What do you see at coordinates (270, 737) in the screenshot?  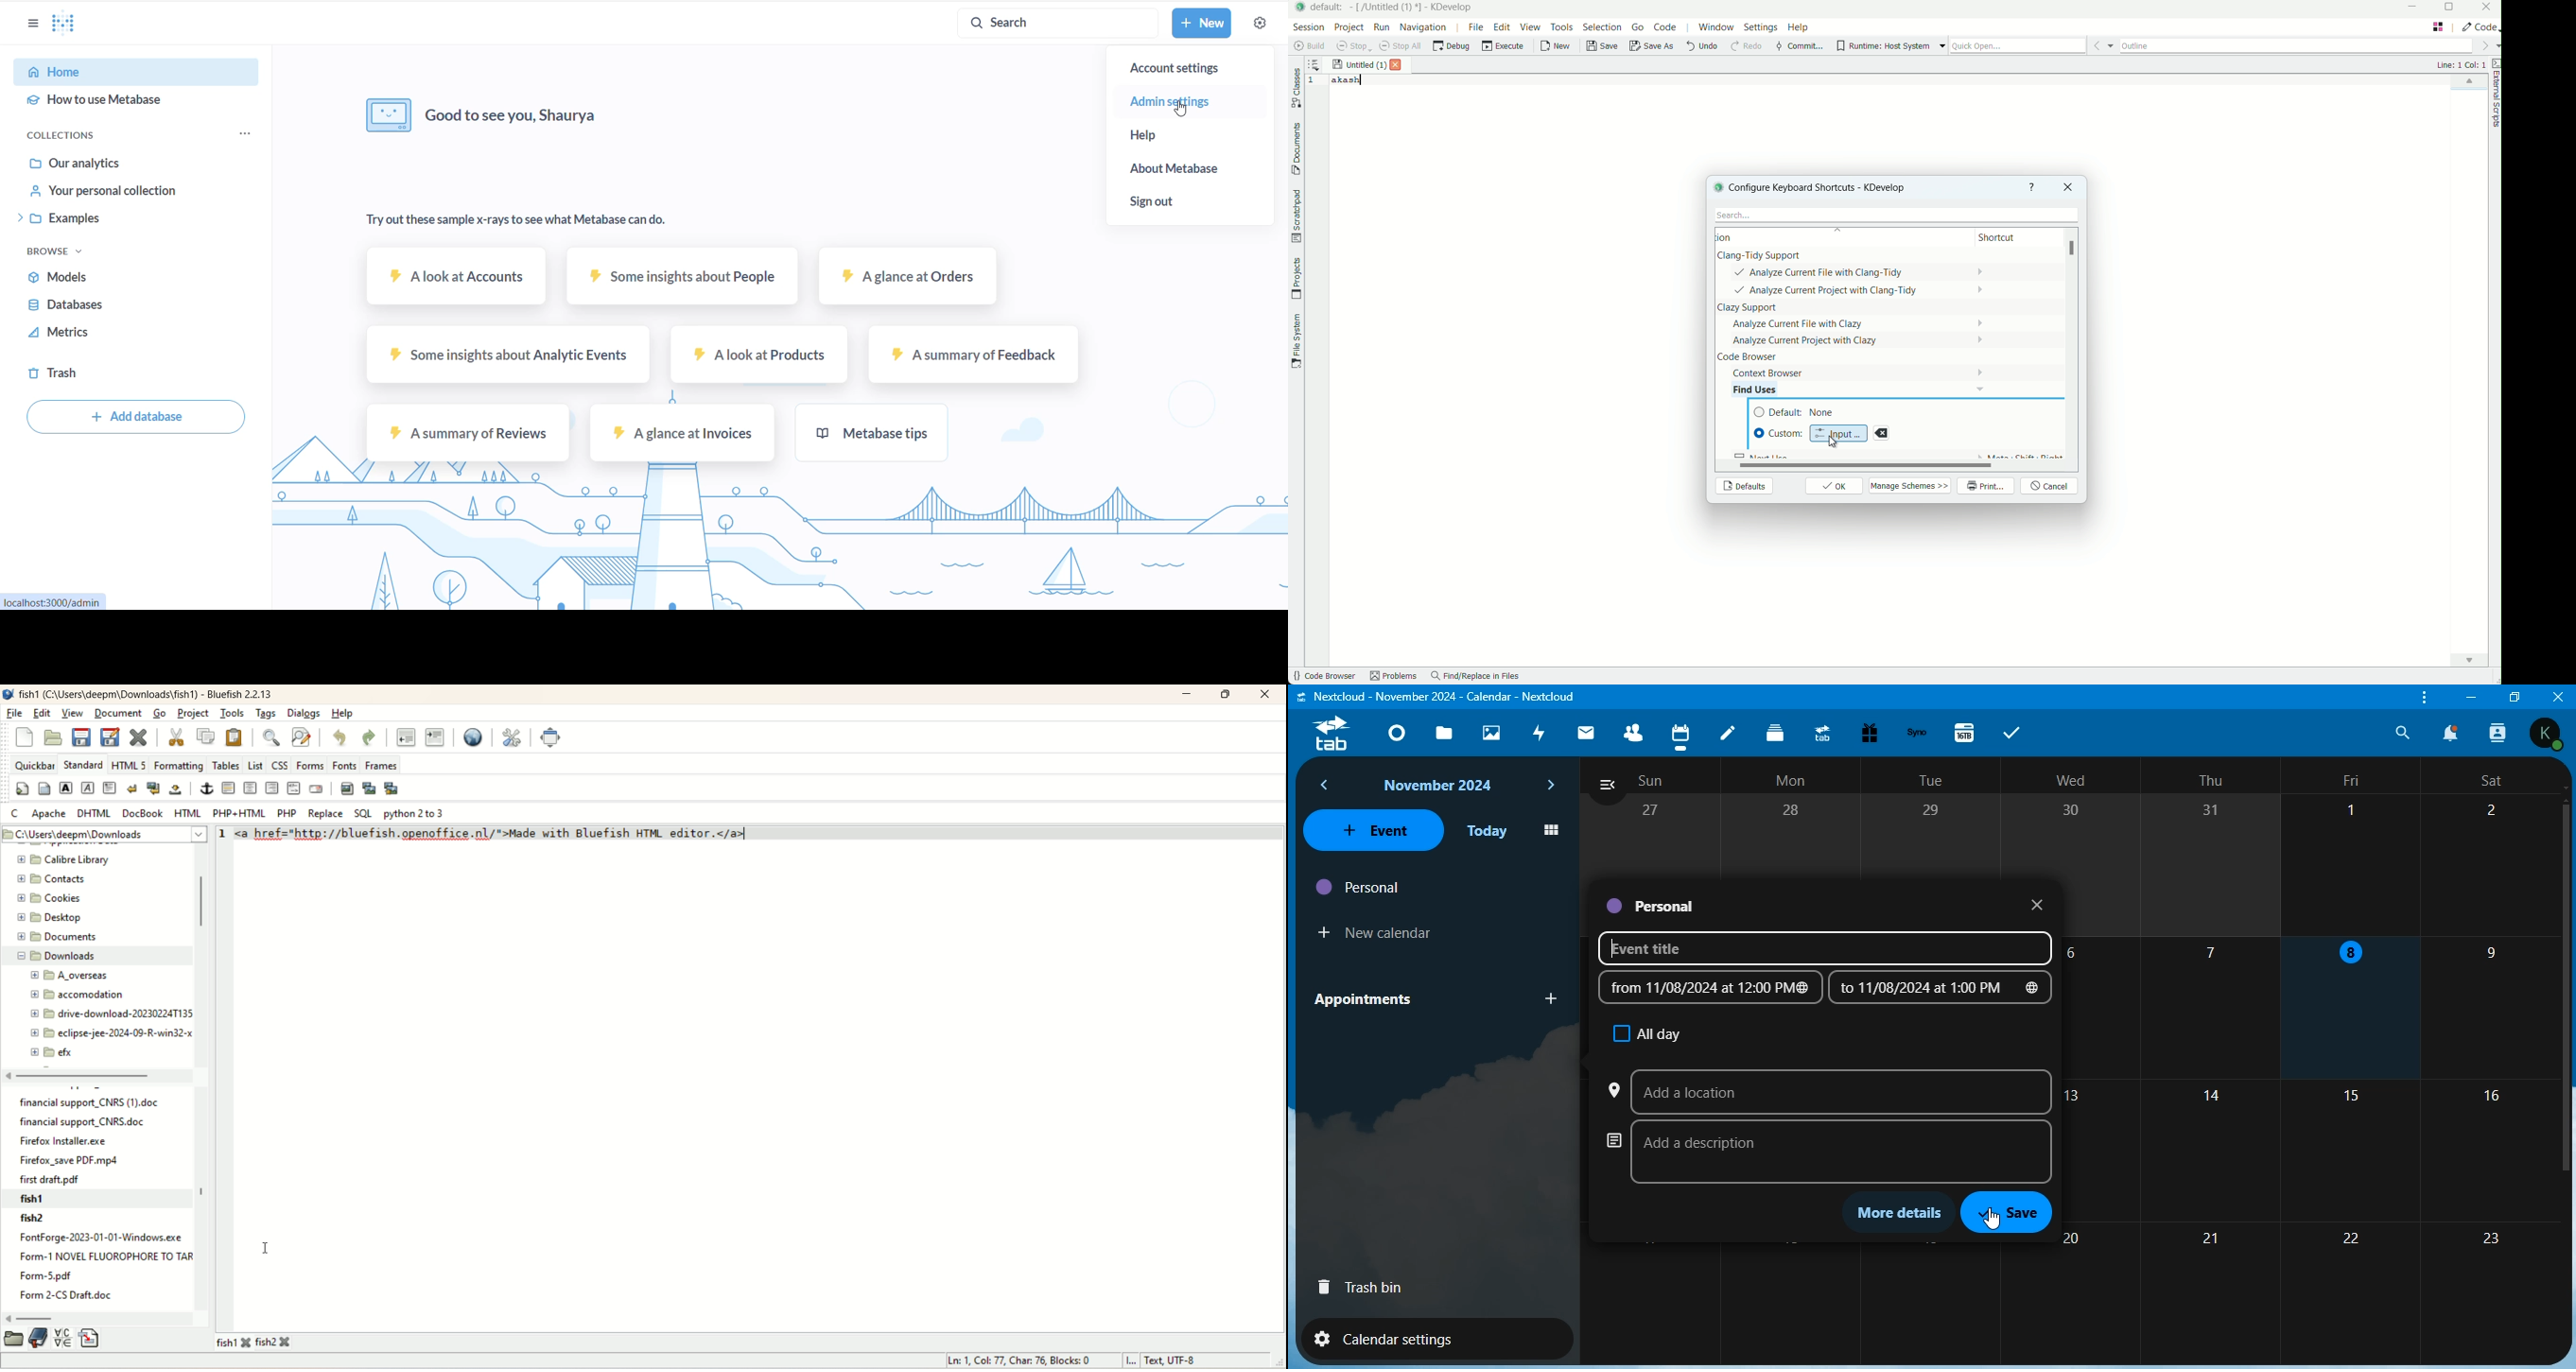 I see `show find bar` at bounding box center [270, 737].